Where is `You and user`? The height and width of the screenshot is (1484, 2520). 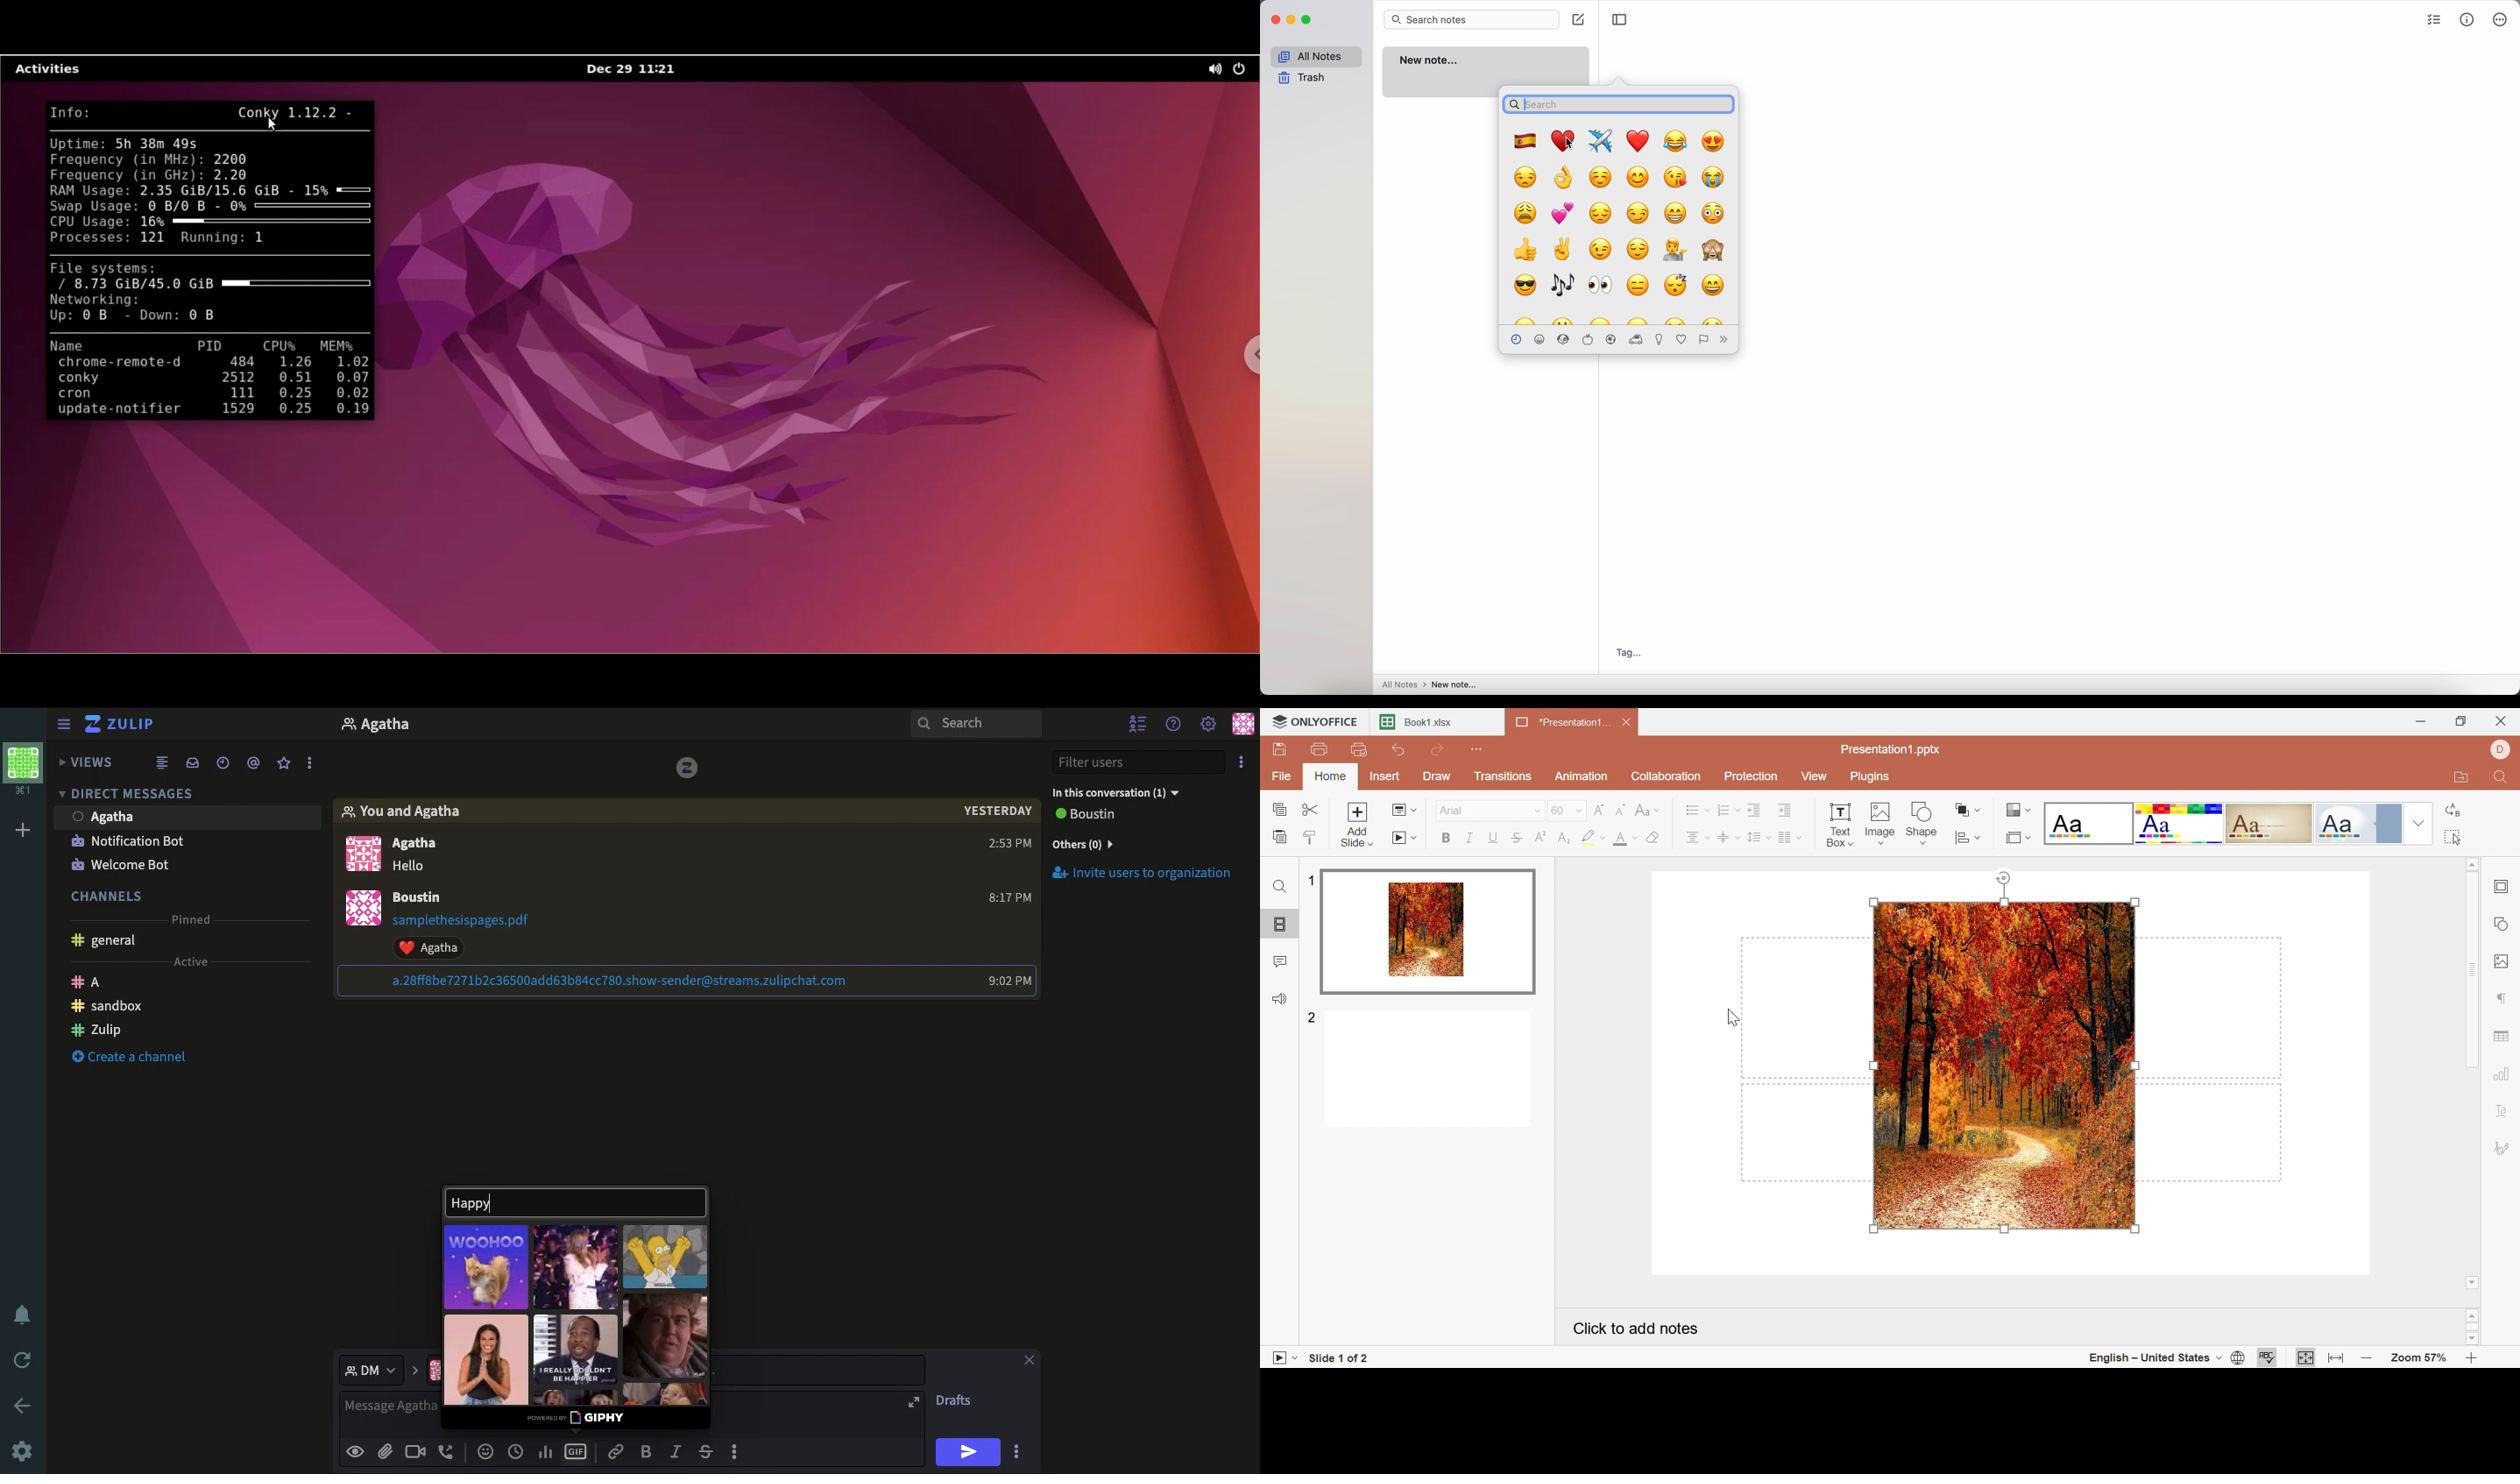 You and user is located at coordinates (407, 811).